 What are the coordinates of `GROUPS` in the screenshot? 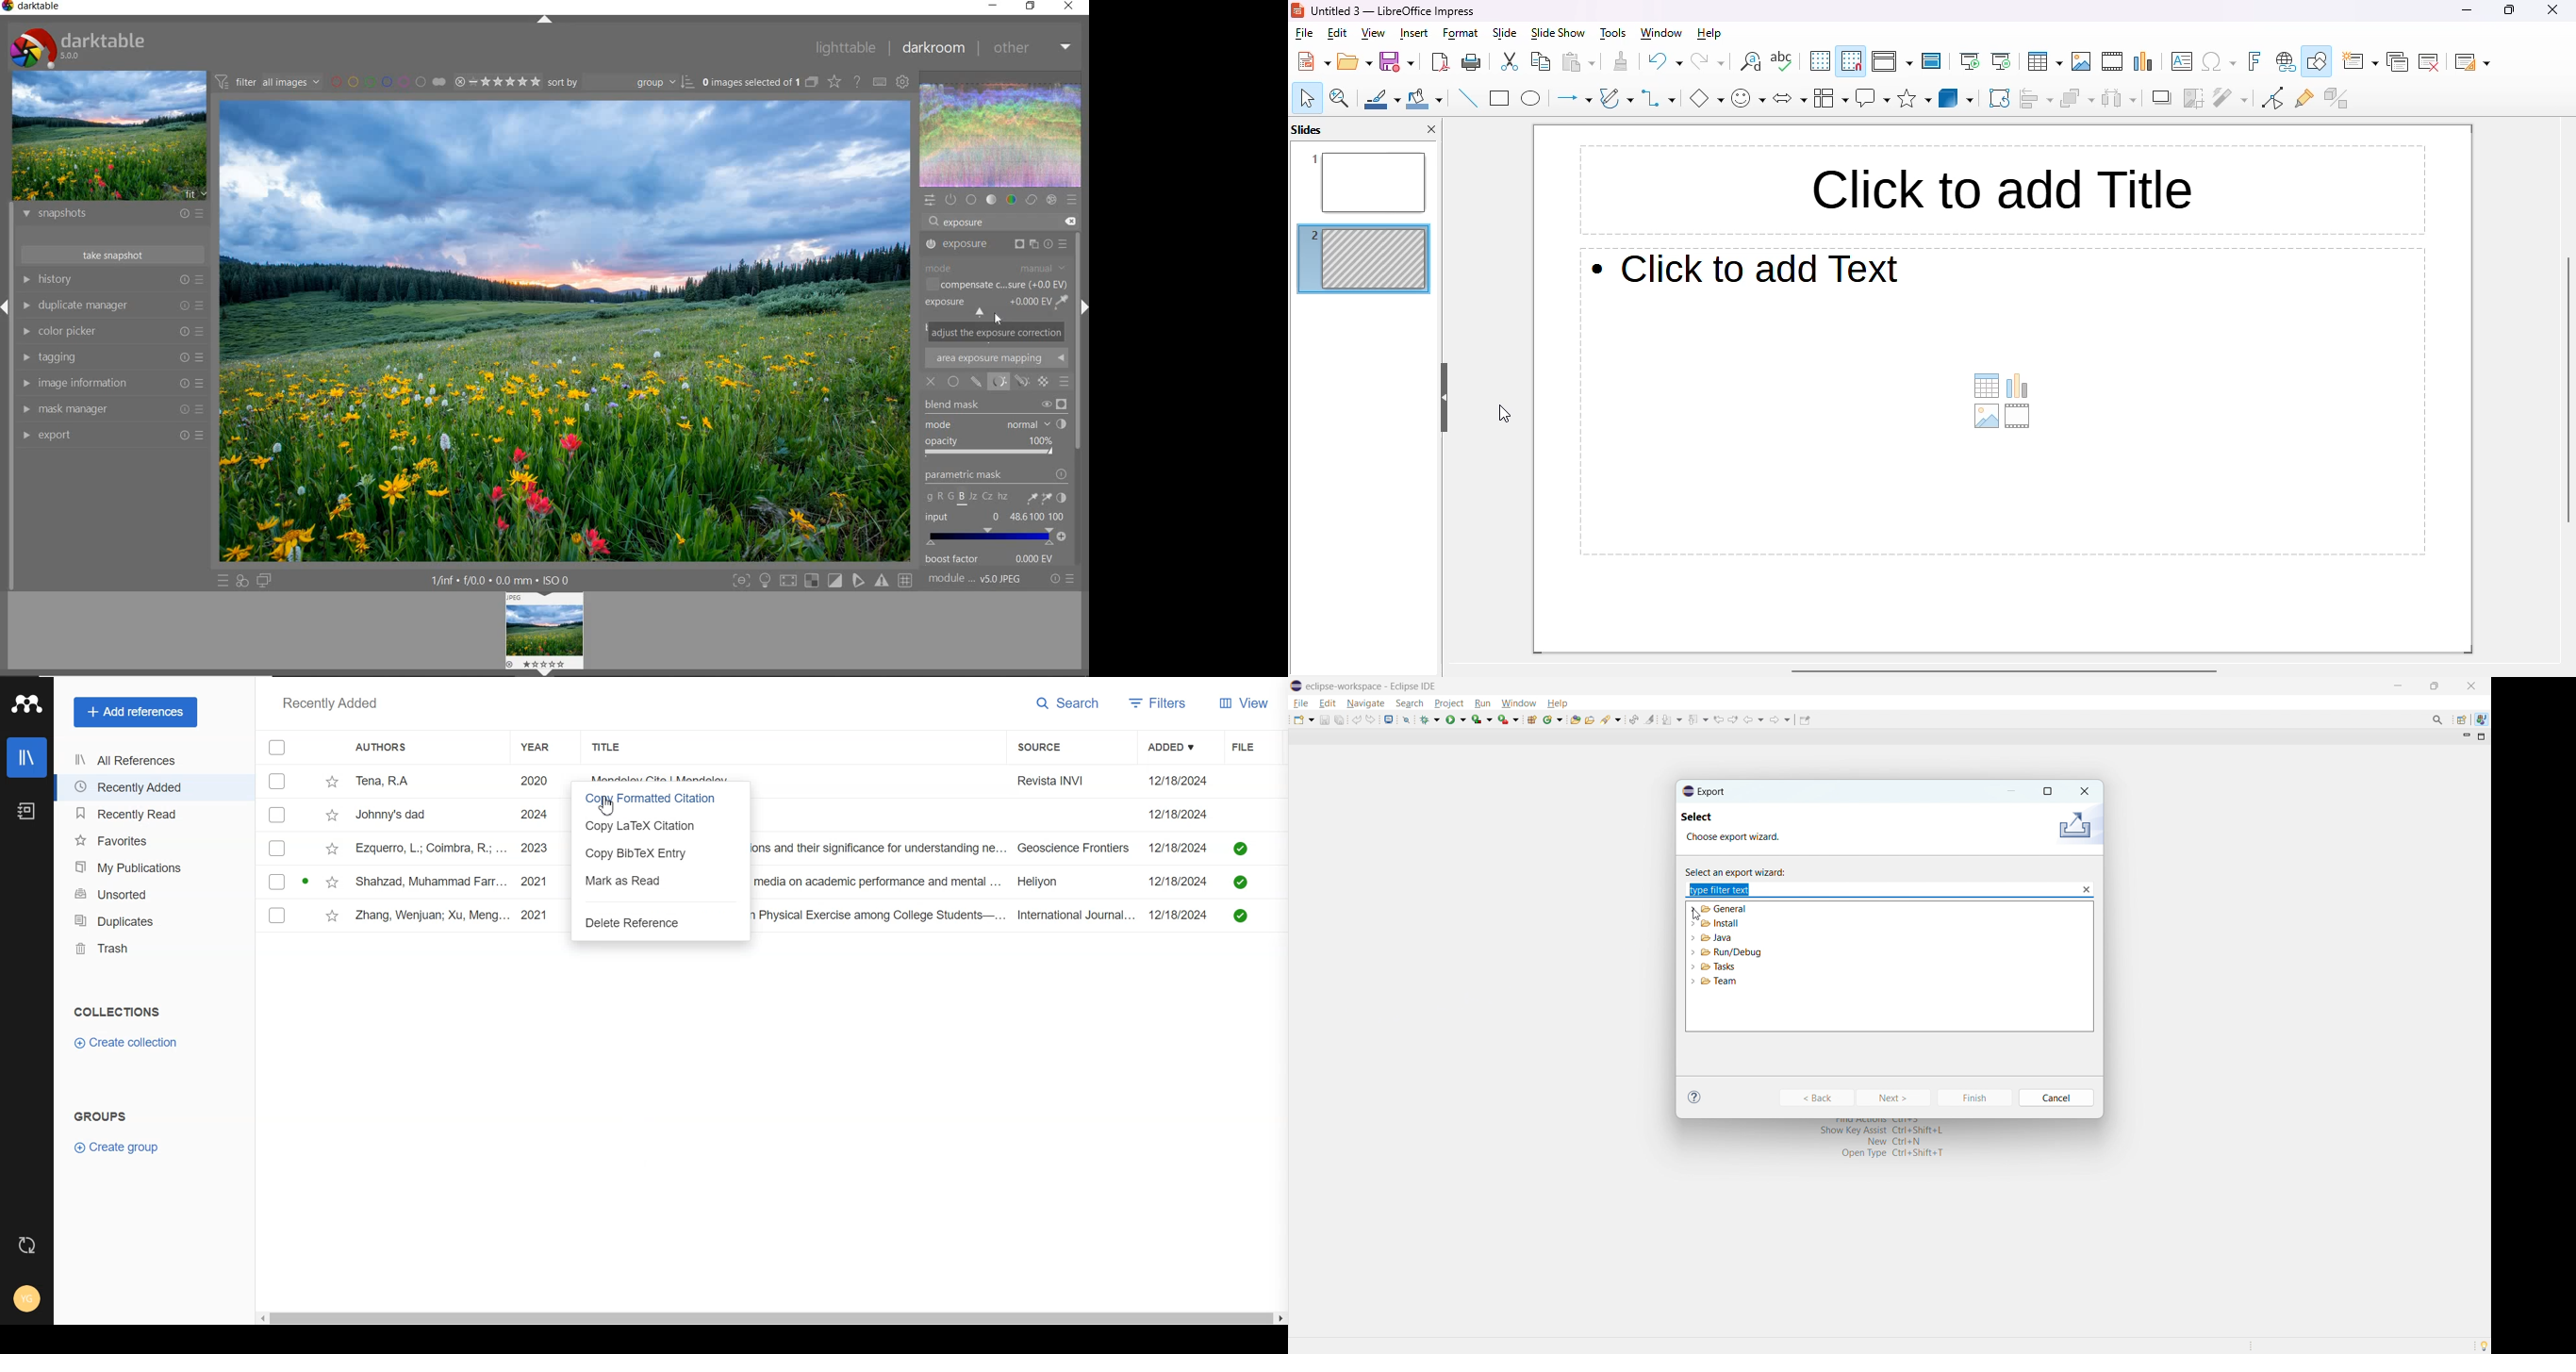 It's located at (101, 1116).